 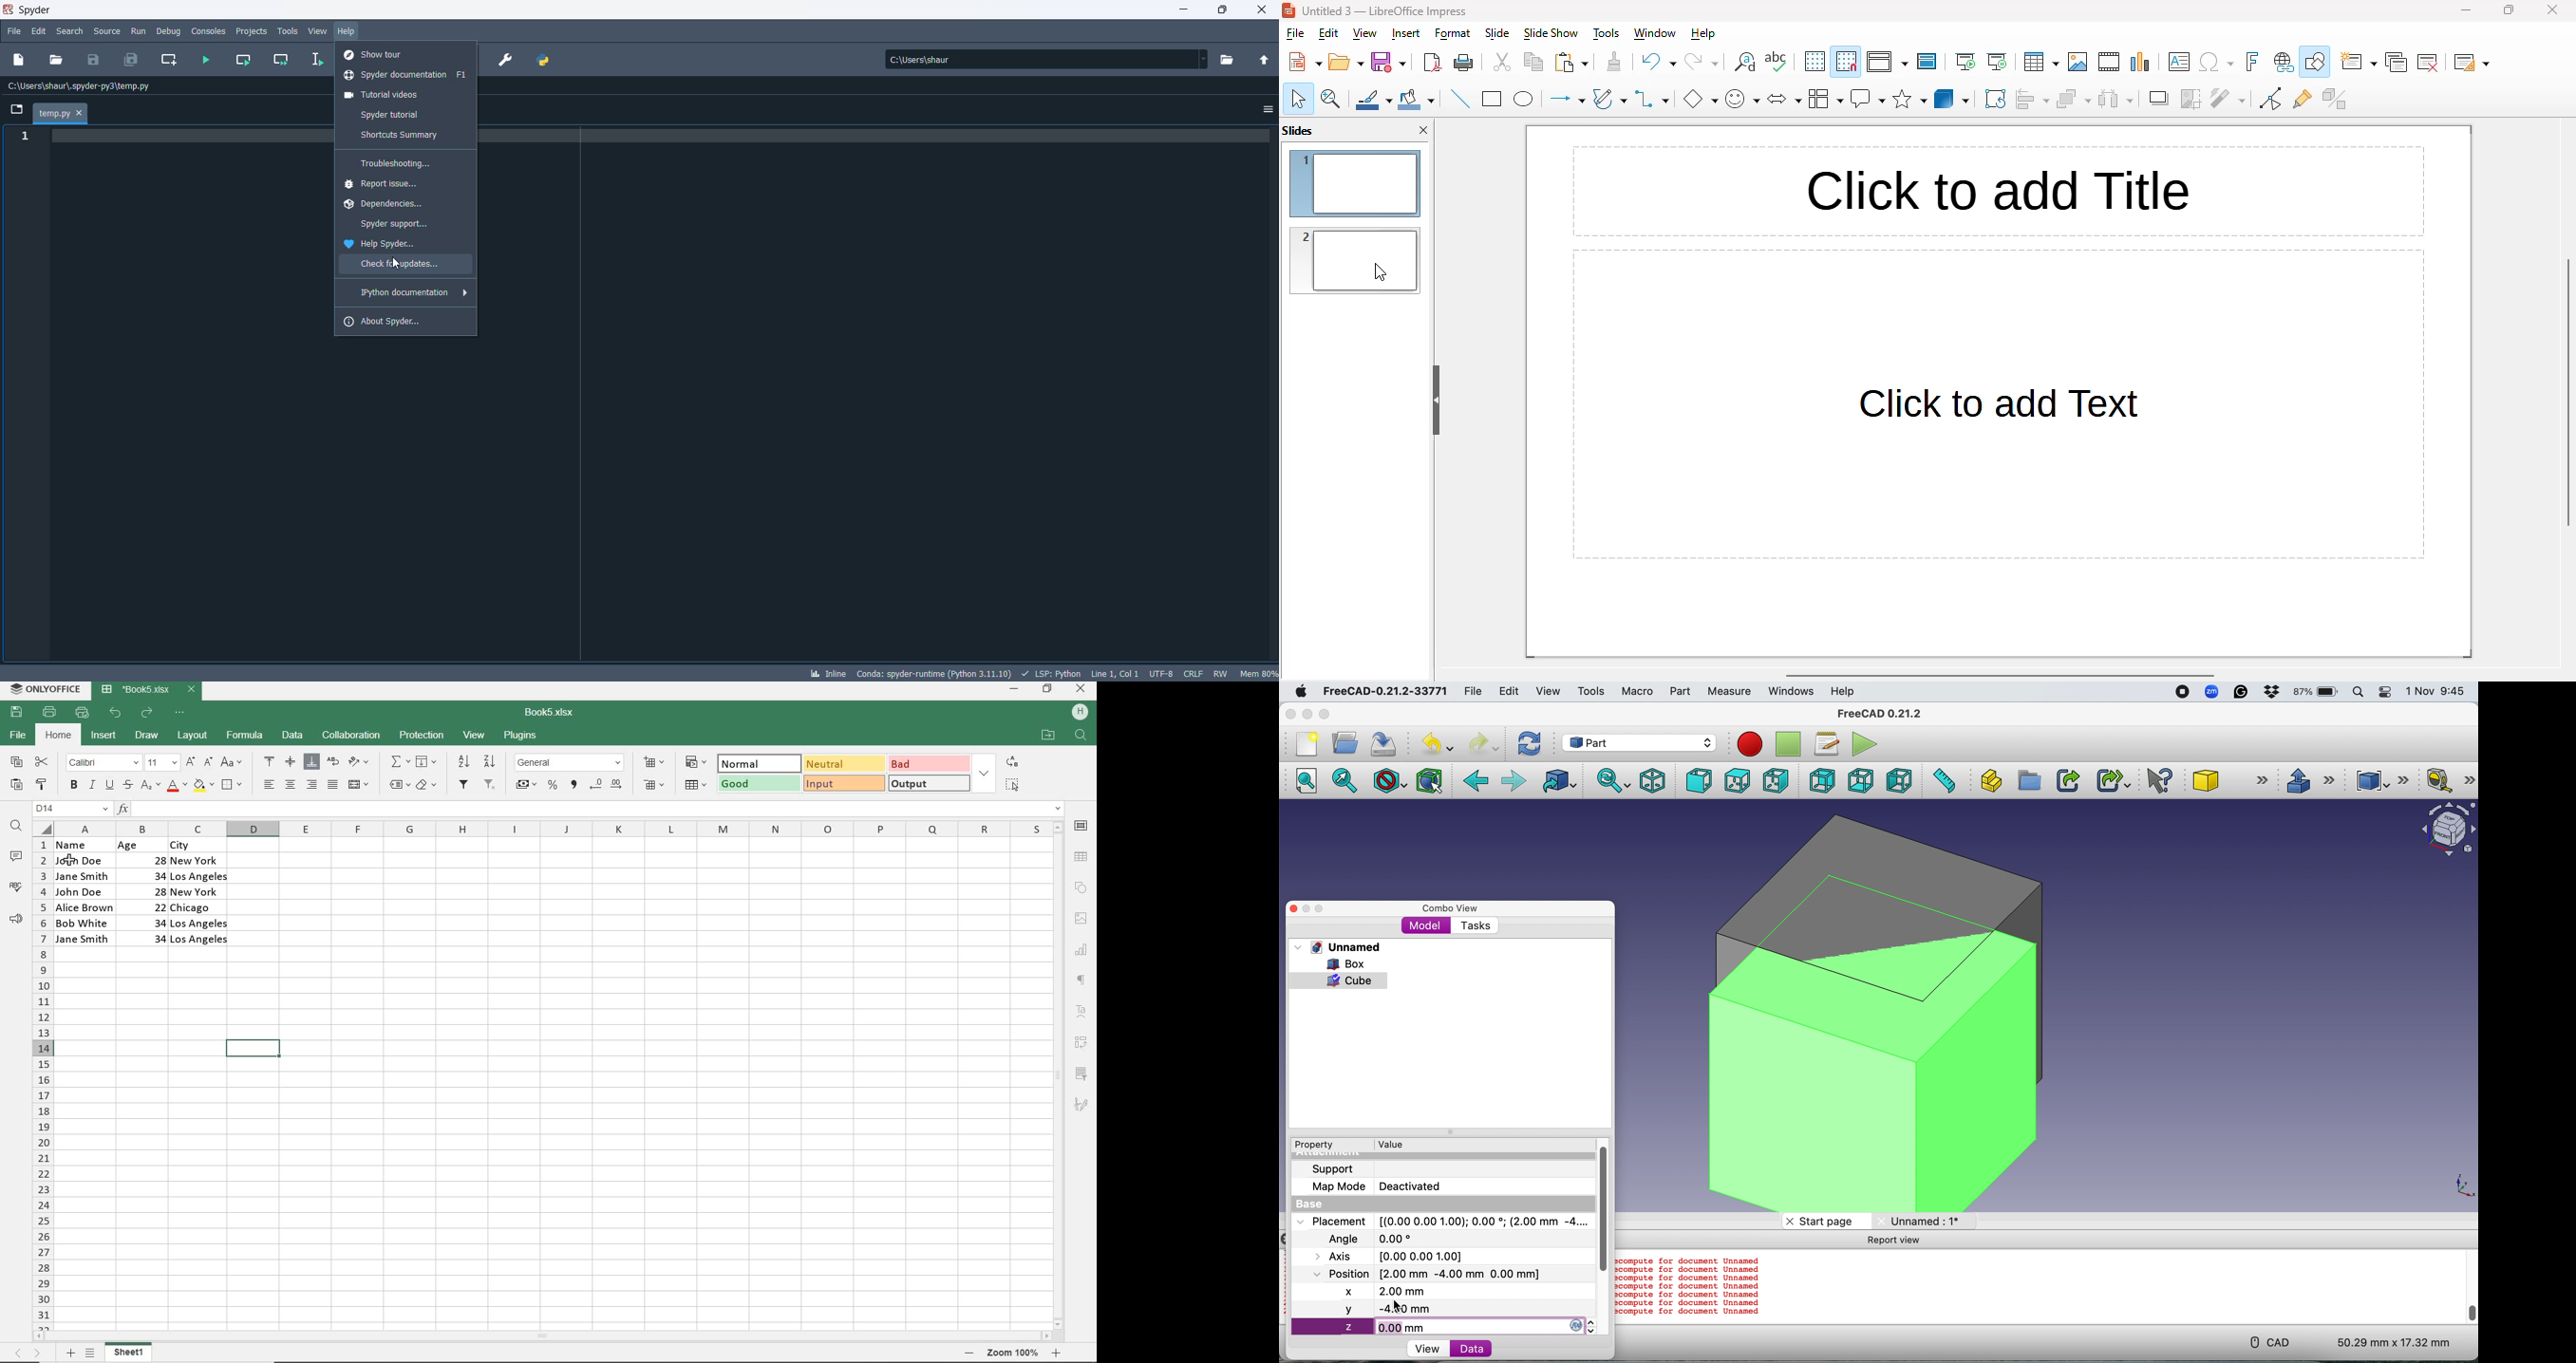 I want to click on vertical scroll bar, so click(x=2468, y=1286).